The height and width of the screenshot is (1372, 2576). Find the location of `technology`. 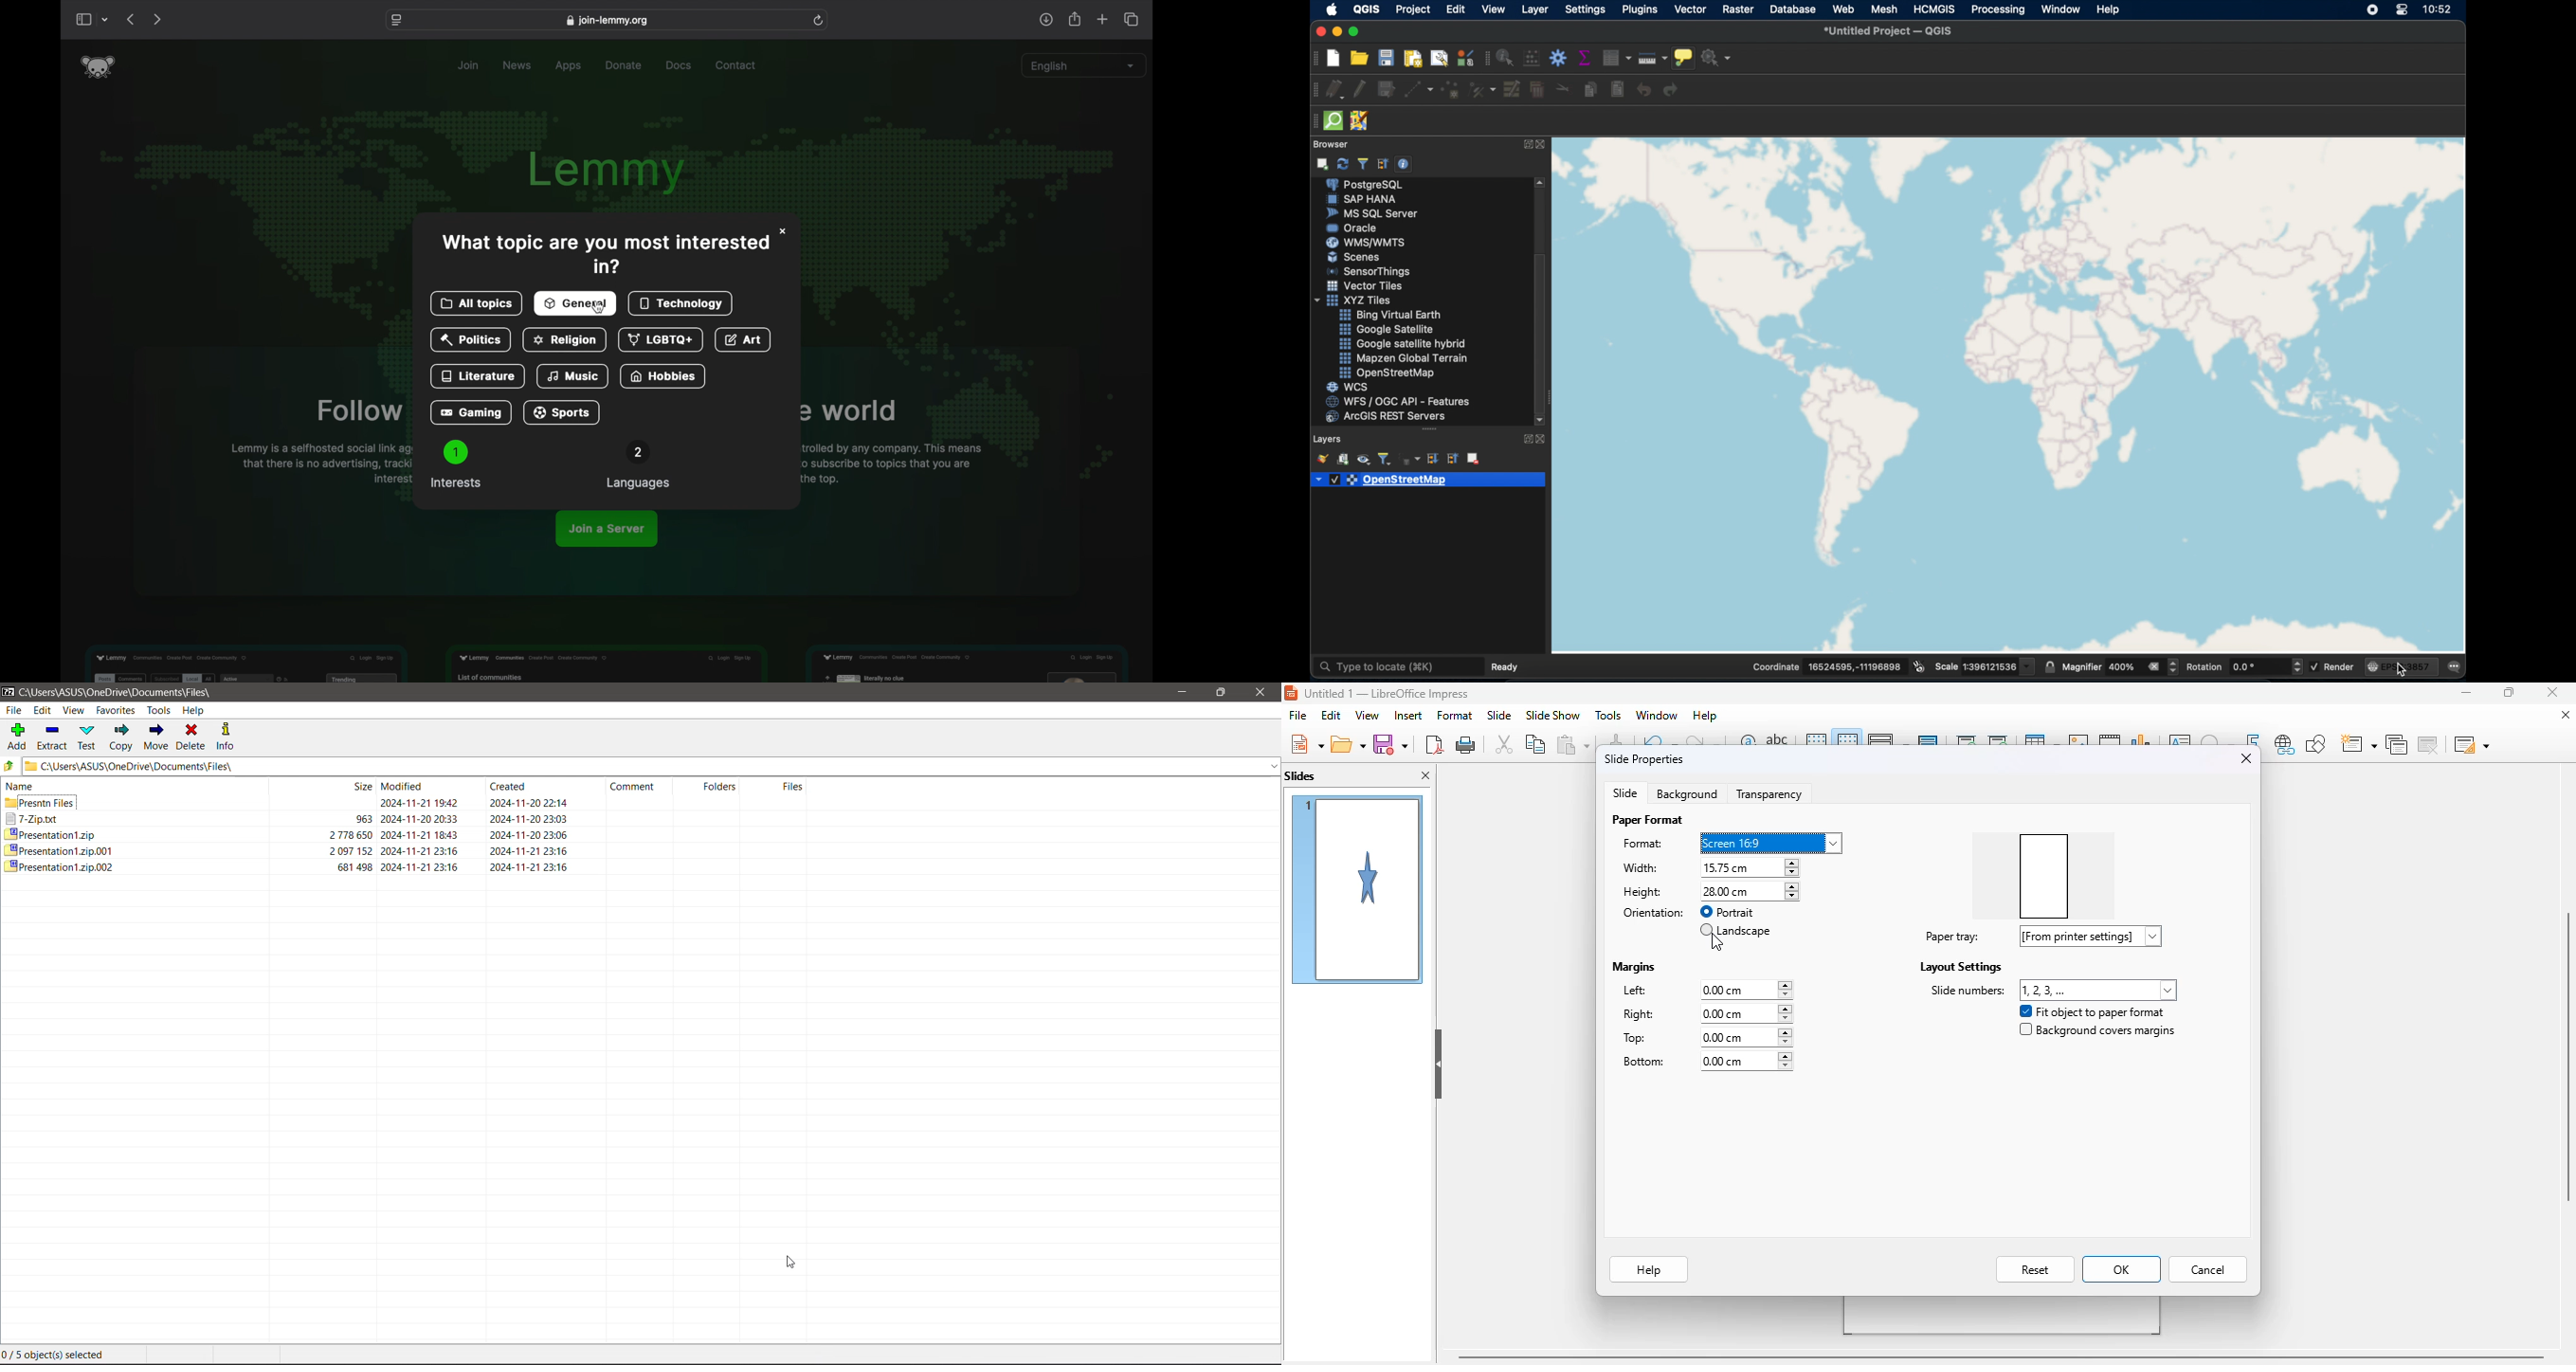

technology is located at coordinates (682, 304).